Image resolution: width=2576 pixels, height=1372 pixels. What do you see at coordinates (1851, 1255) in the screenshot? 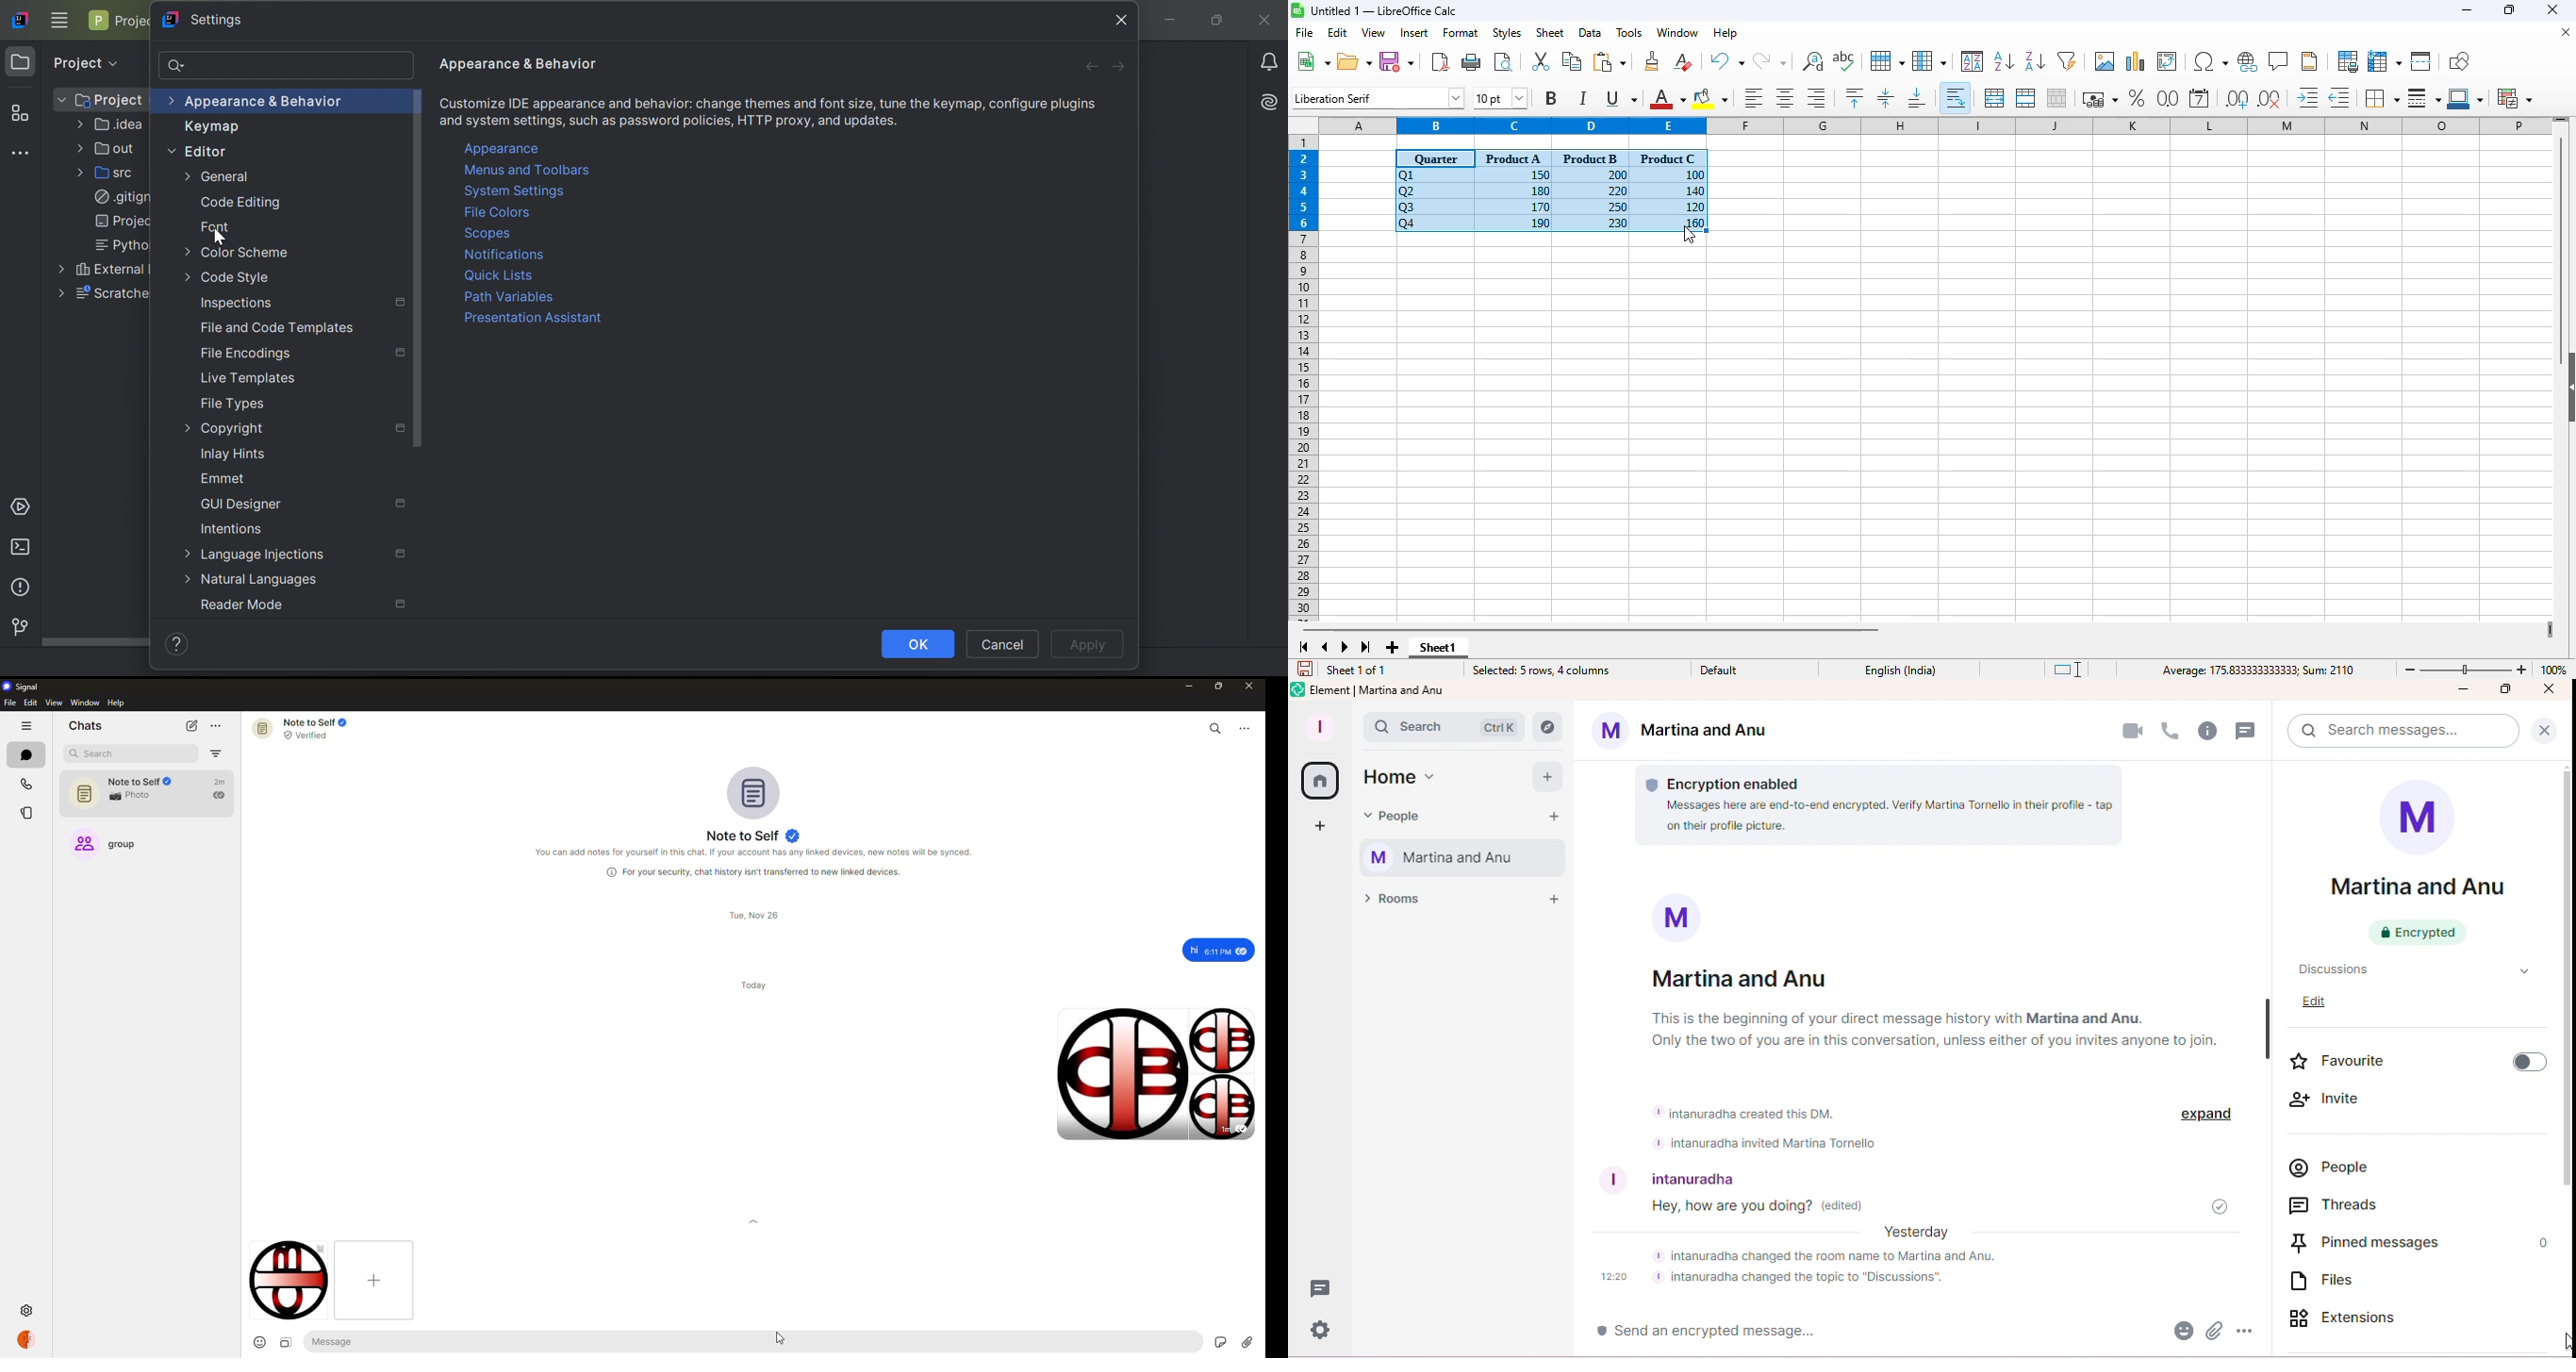
I see `1 intanuradha changed the room name to Martina and Anu.` at bounding box center [1851, 1255].